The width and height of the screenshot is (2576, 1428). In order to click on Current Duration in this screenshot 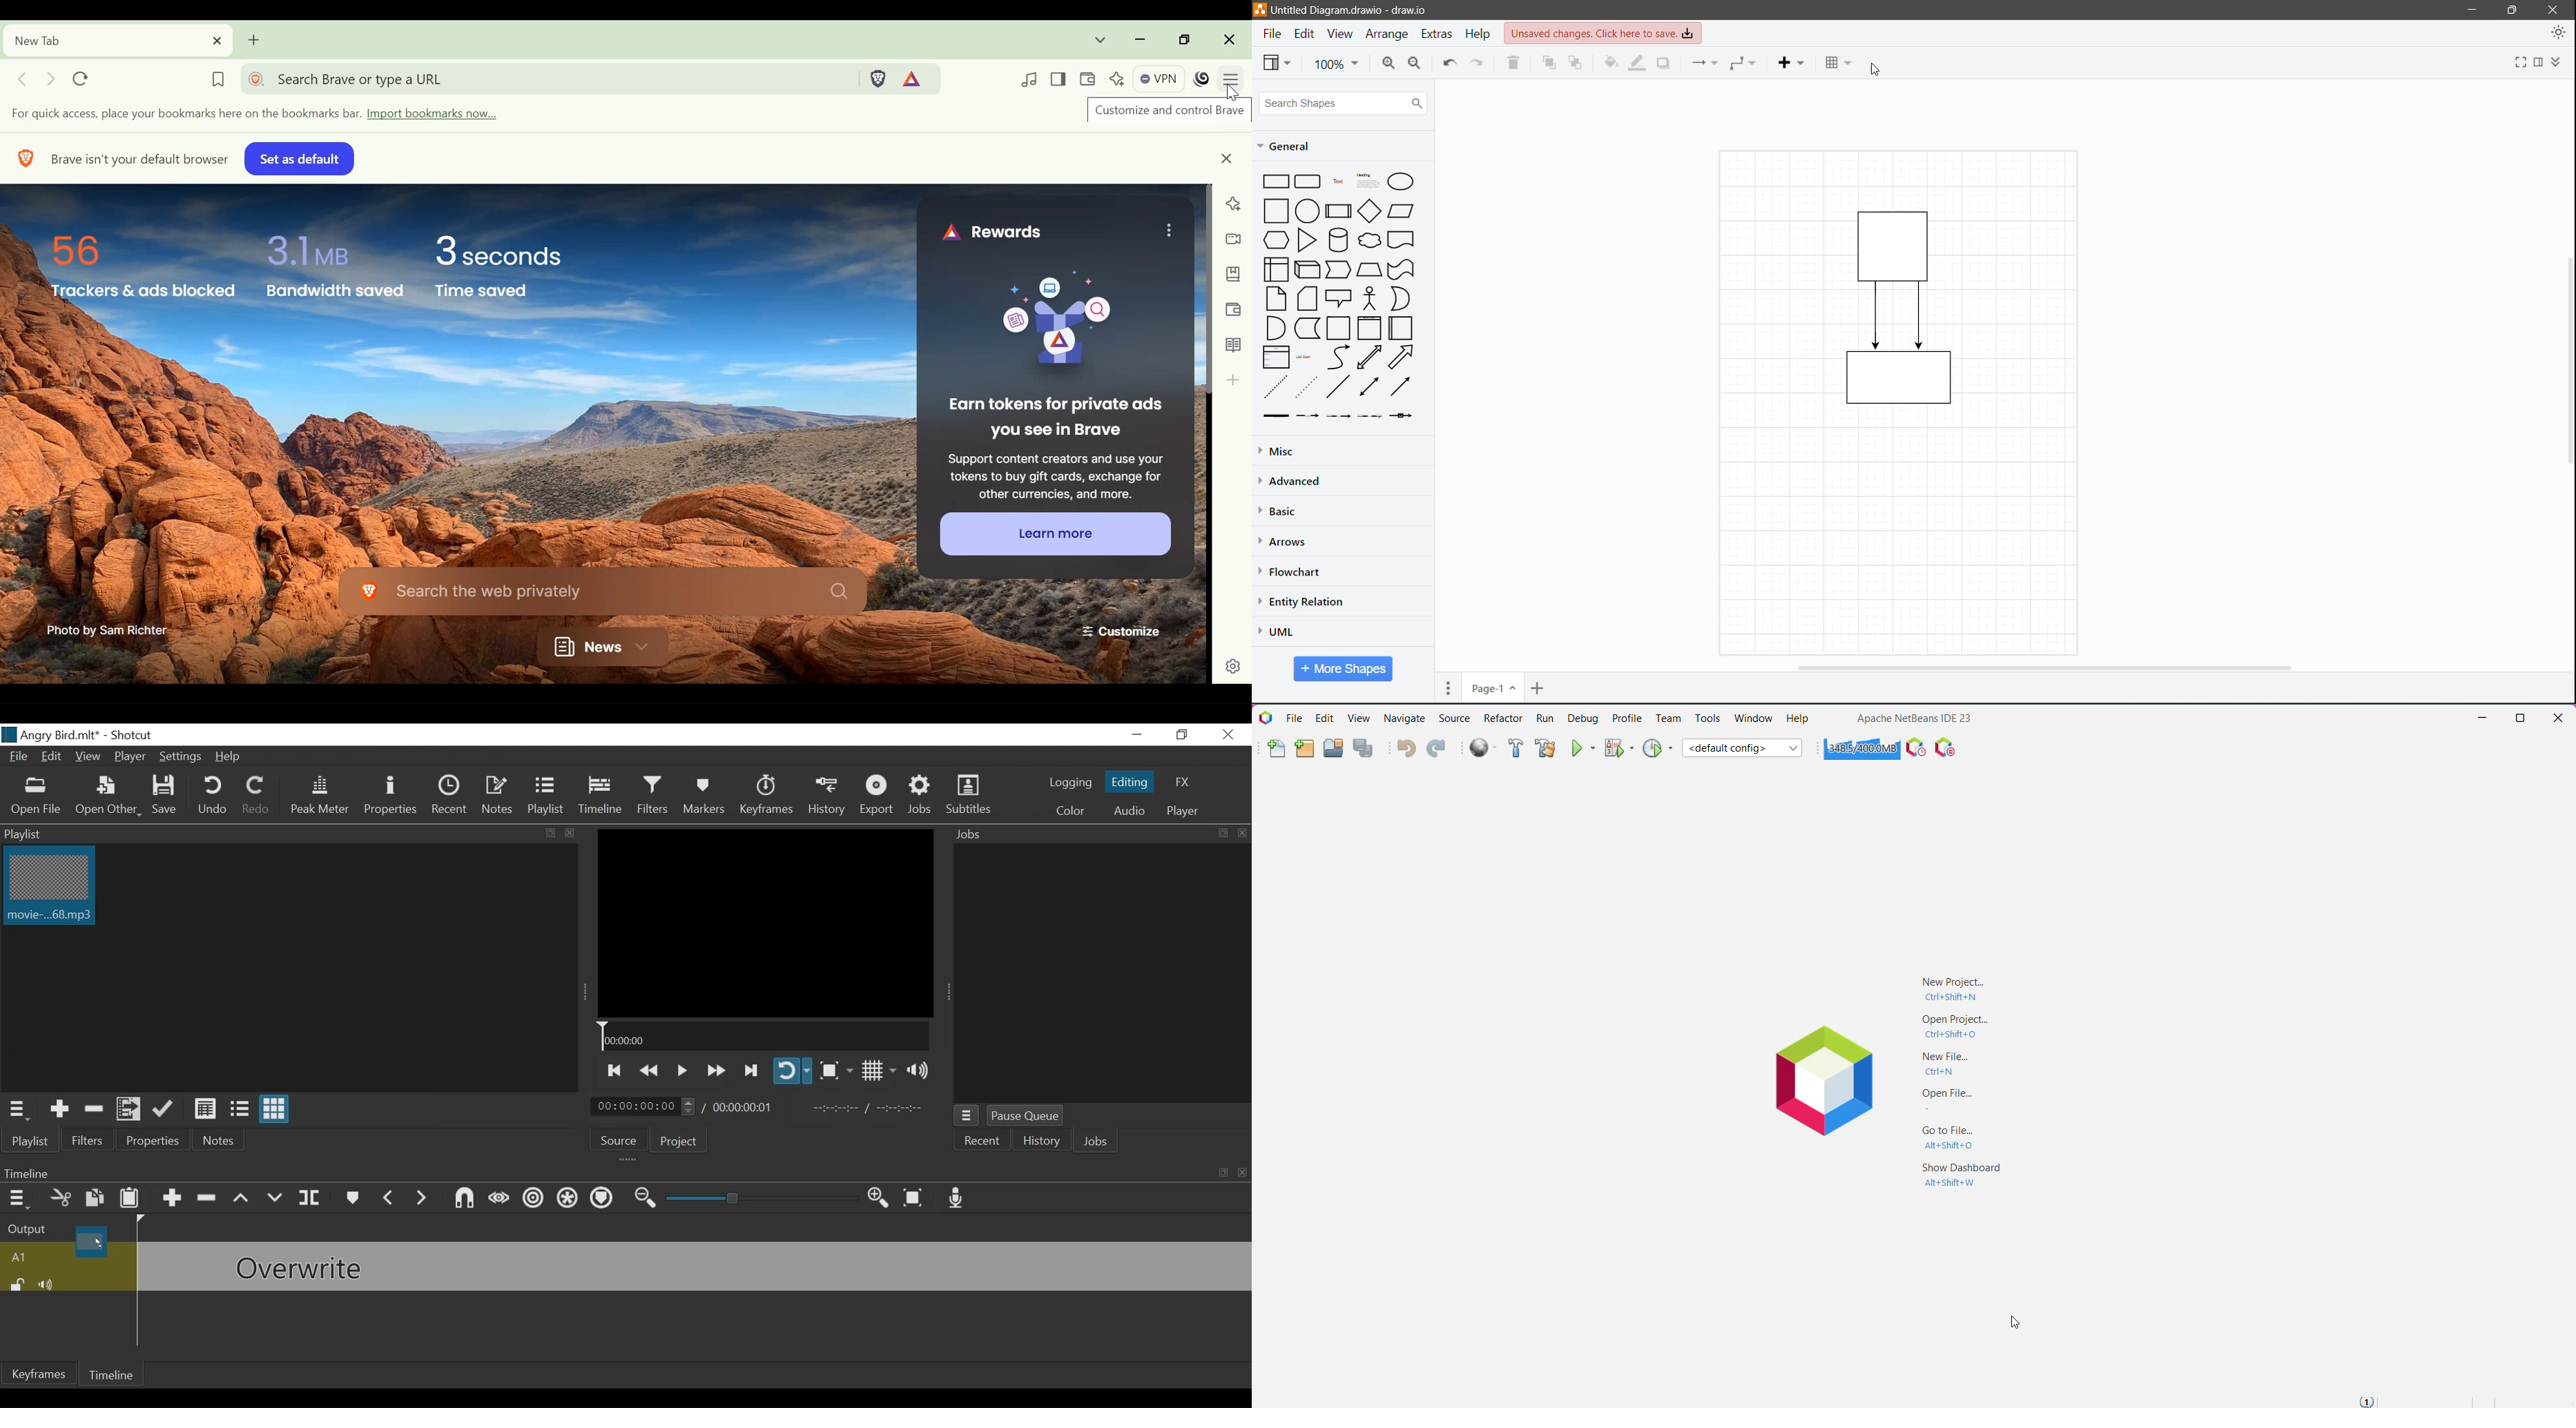, I will do `click(646, 1106)`.